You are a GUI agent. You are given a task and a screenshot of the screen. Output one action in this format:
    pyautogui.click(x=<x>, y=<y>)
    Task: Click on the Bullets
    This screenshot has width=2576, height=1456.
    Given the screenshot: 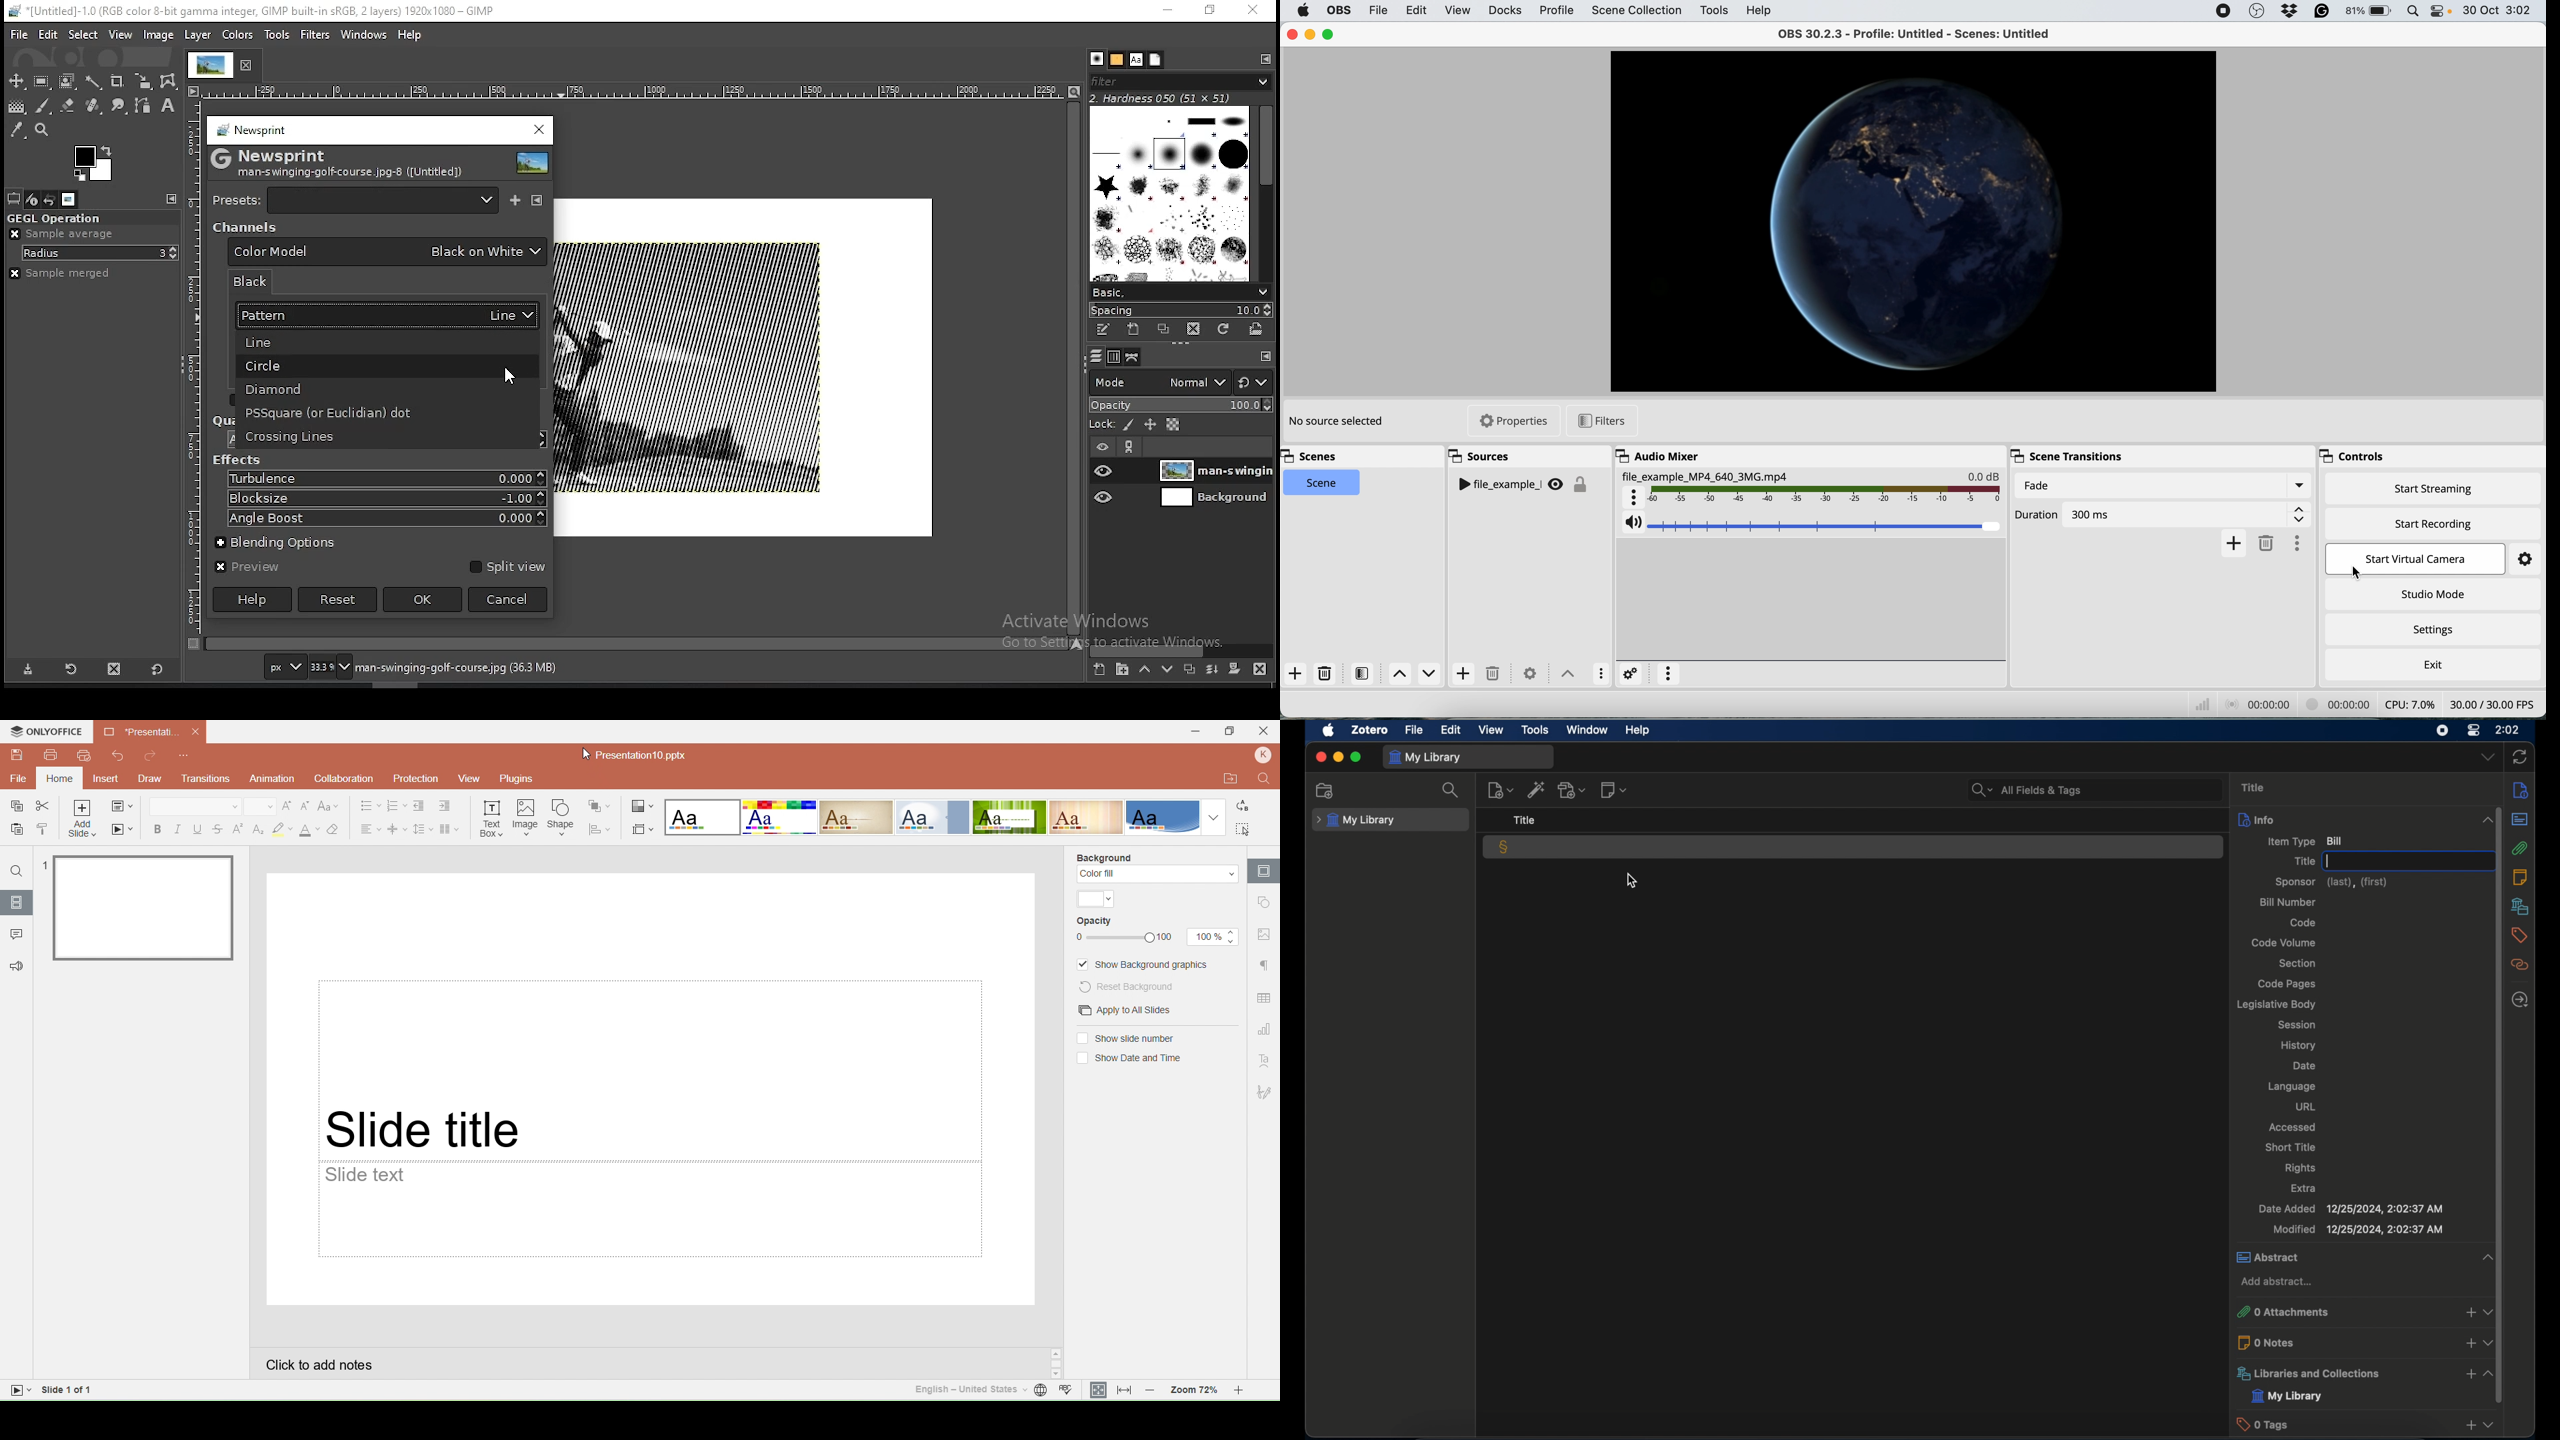 What is the action you would take?
    pyautogui.click(x=365, y=806)
    